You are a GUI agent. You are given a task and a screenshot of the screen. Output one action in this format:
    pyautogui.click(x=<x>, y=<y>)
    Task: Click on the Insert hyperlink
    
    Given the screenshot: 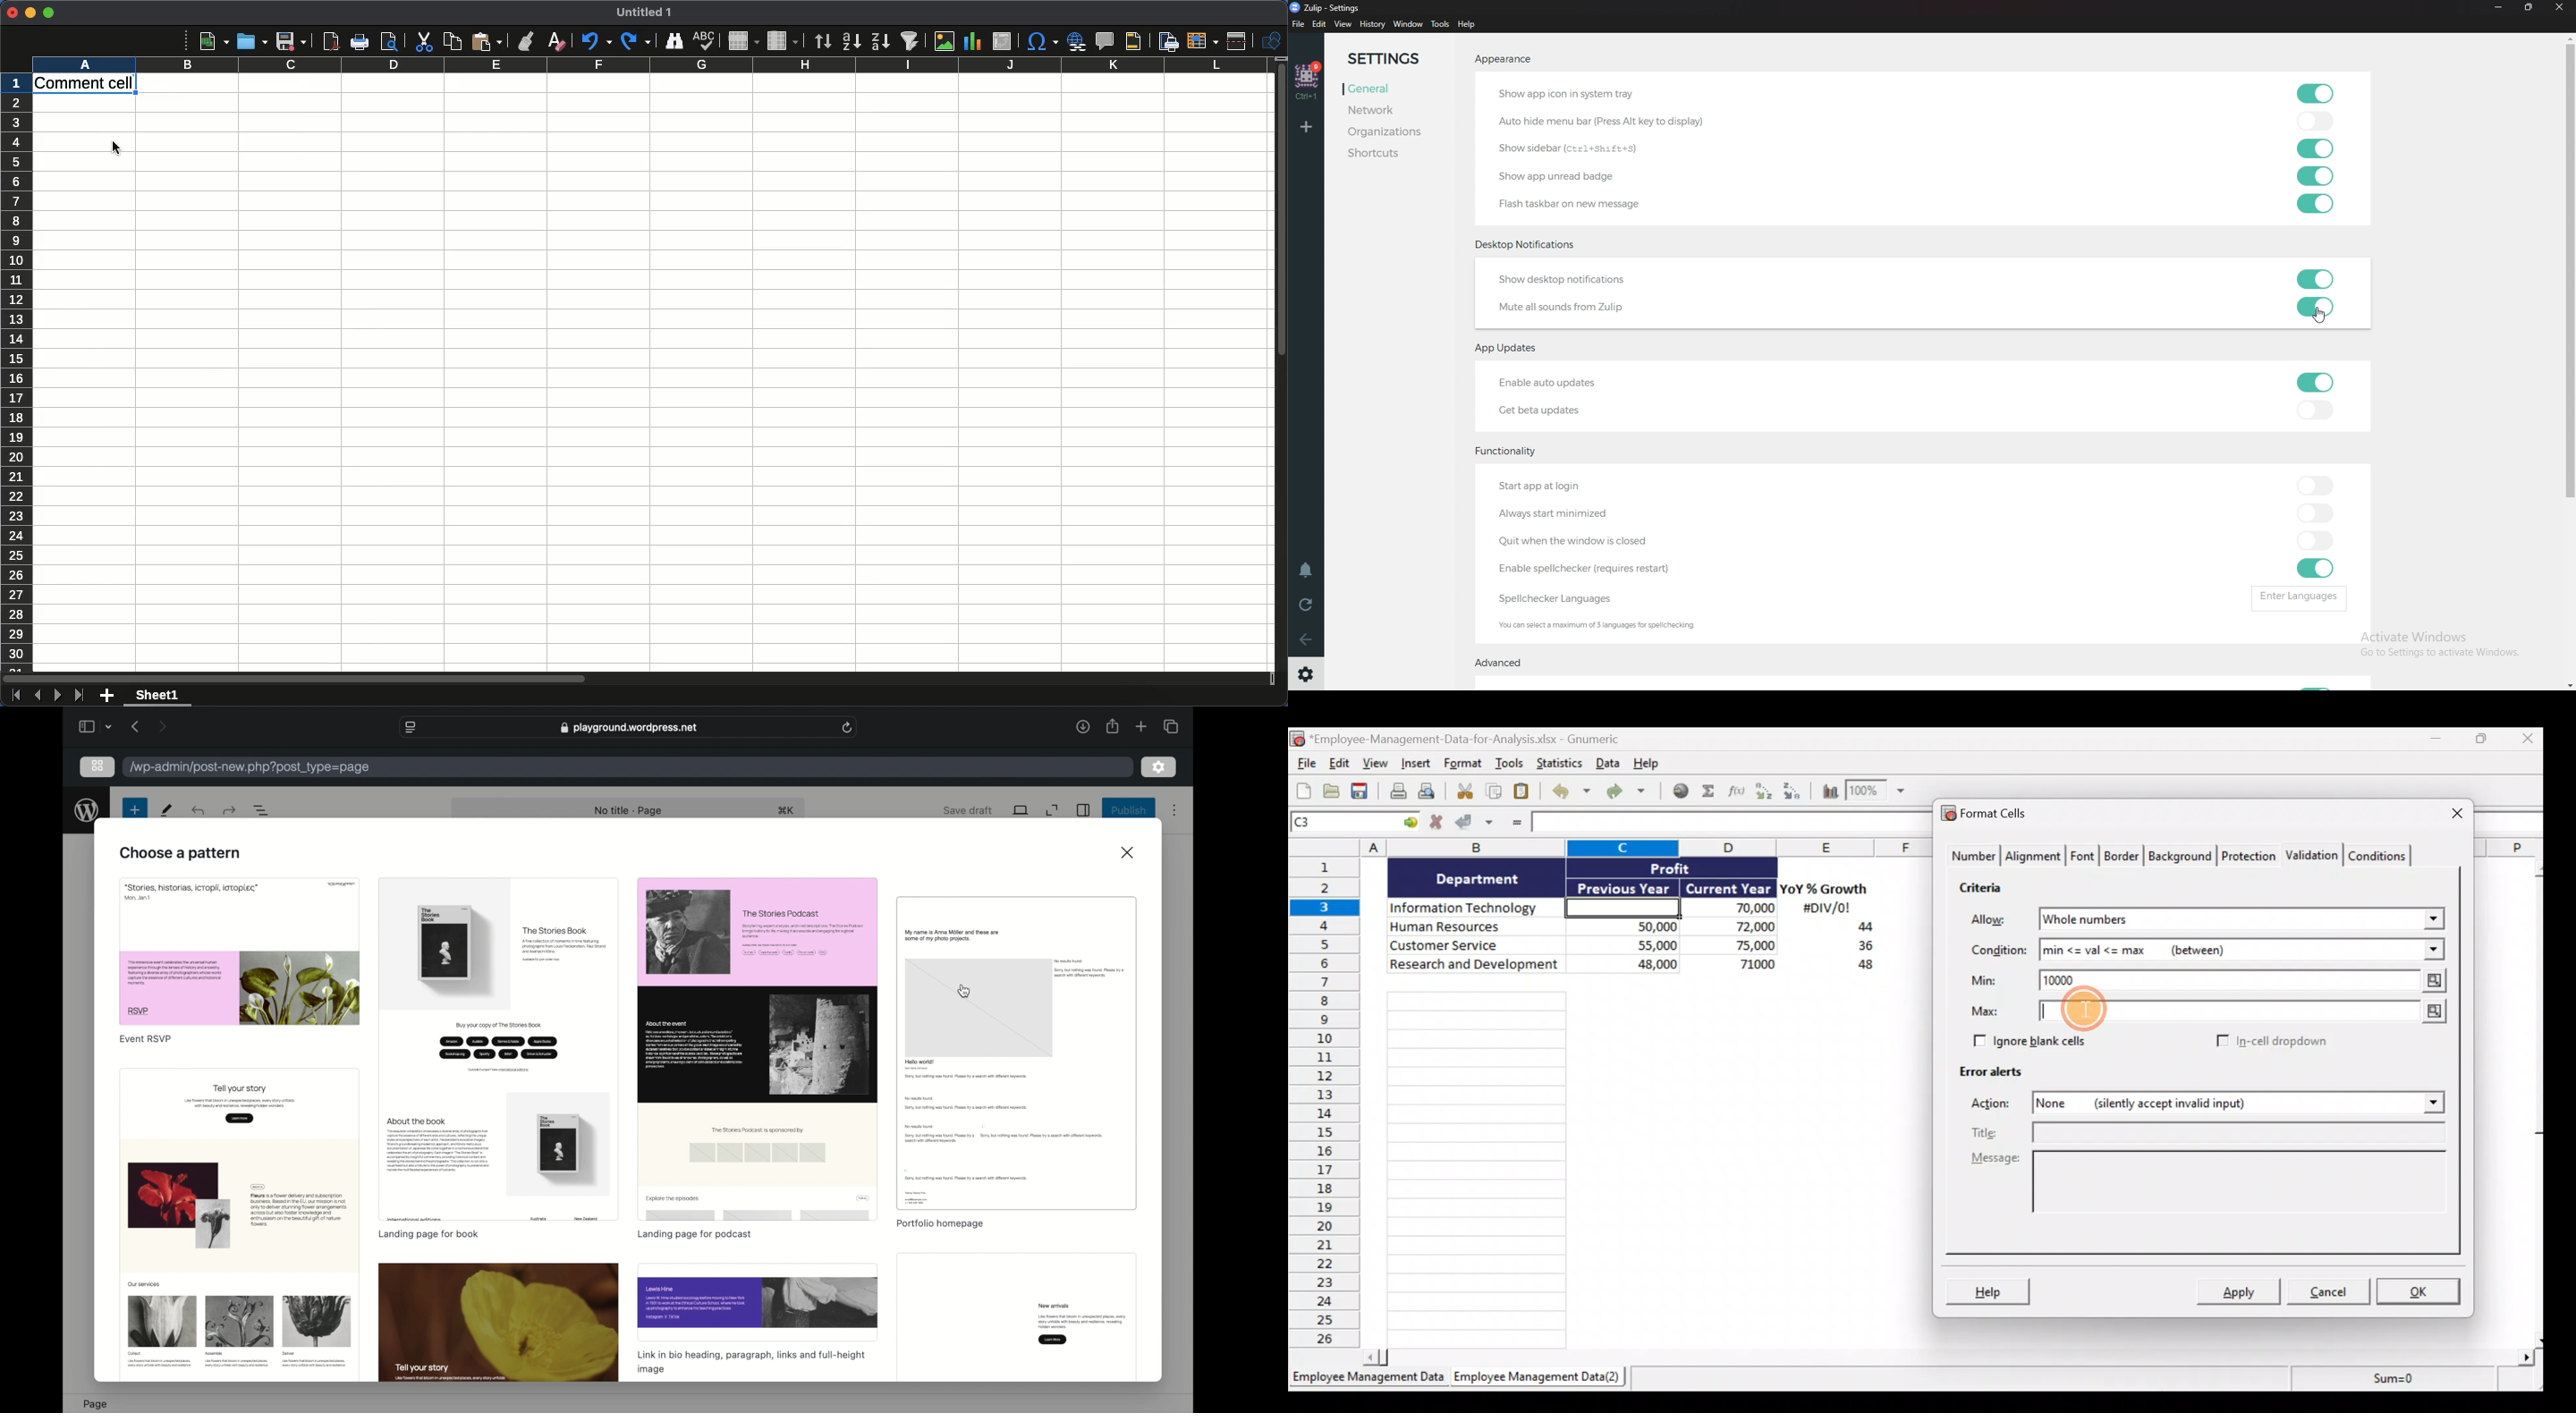 What is the action you would take?
    pyautogui.click(x=1075, y=40)
    